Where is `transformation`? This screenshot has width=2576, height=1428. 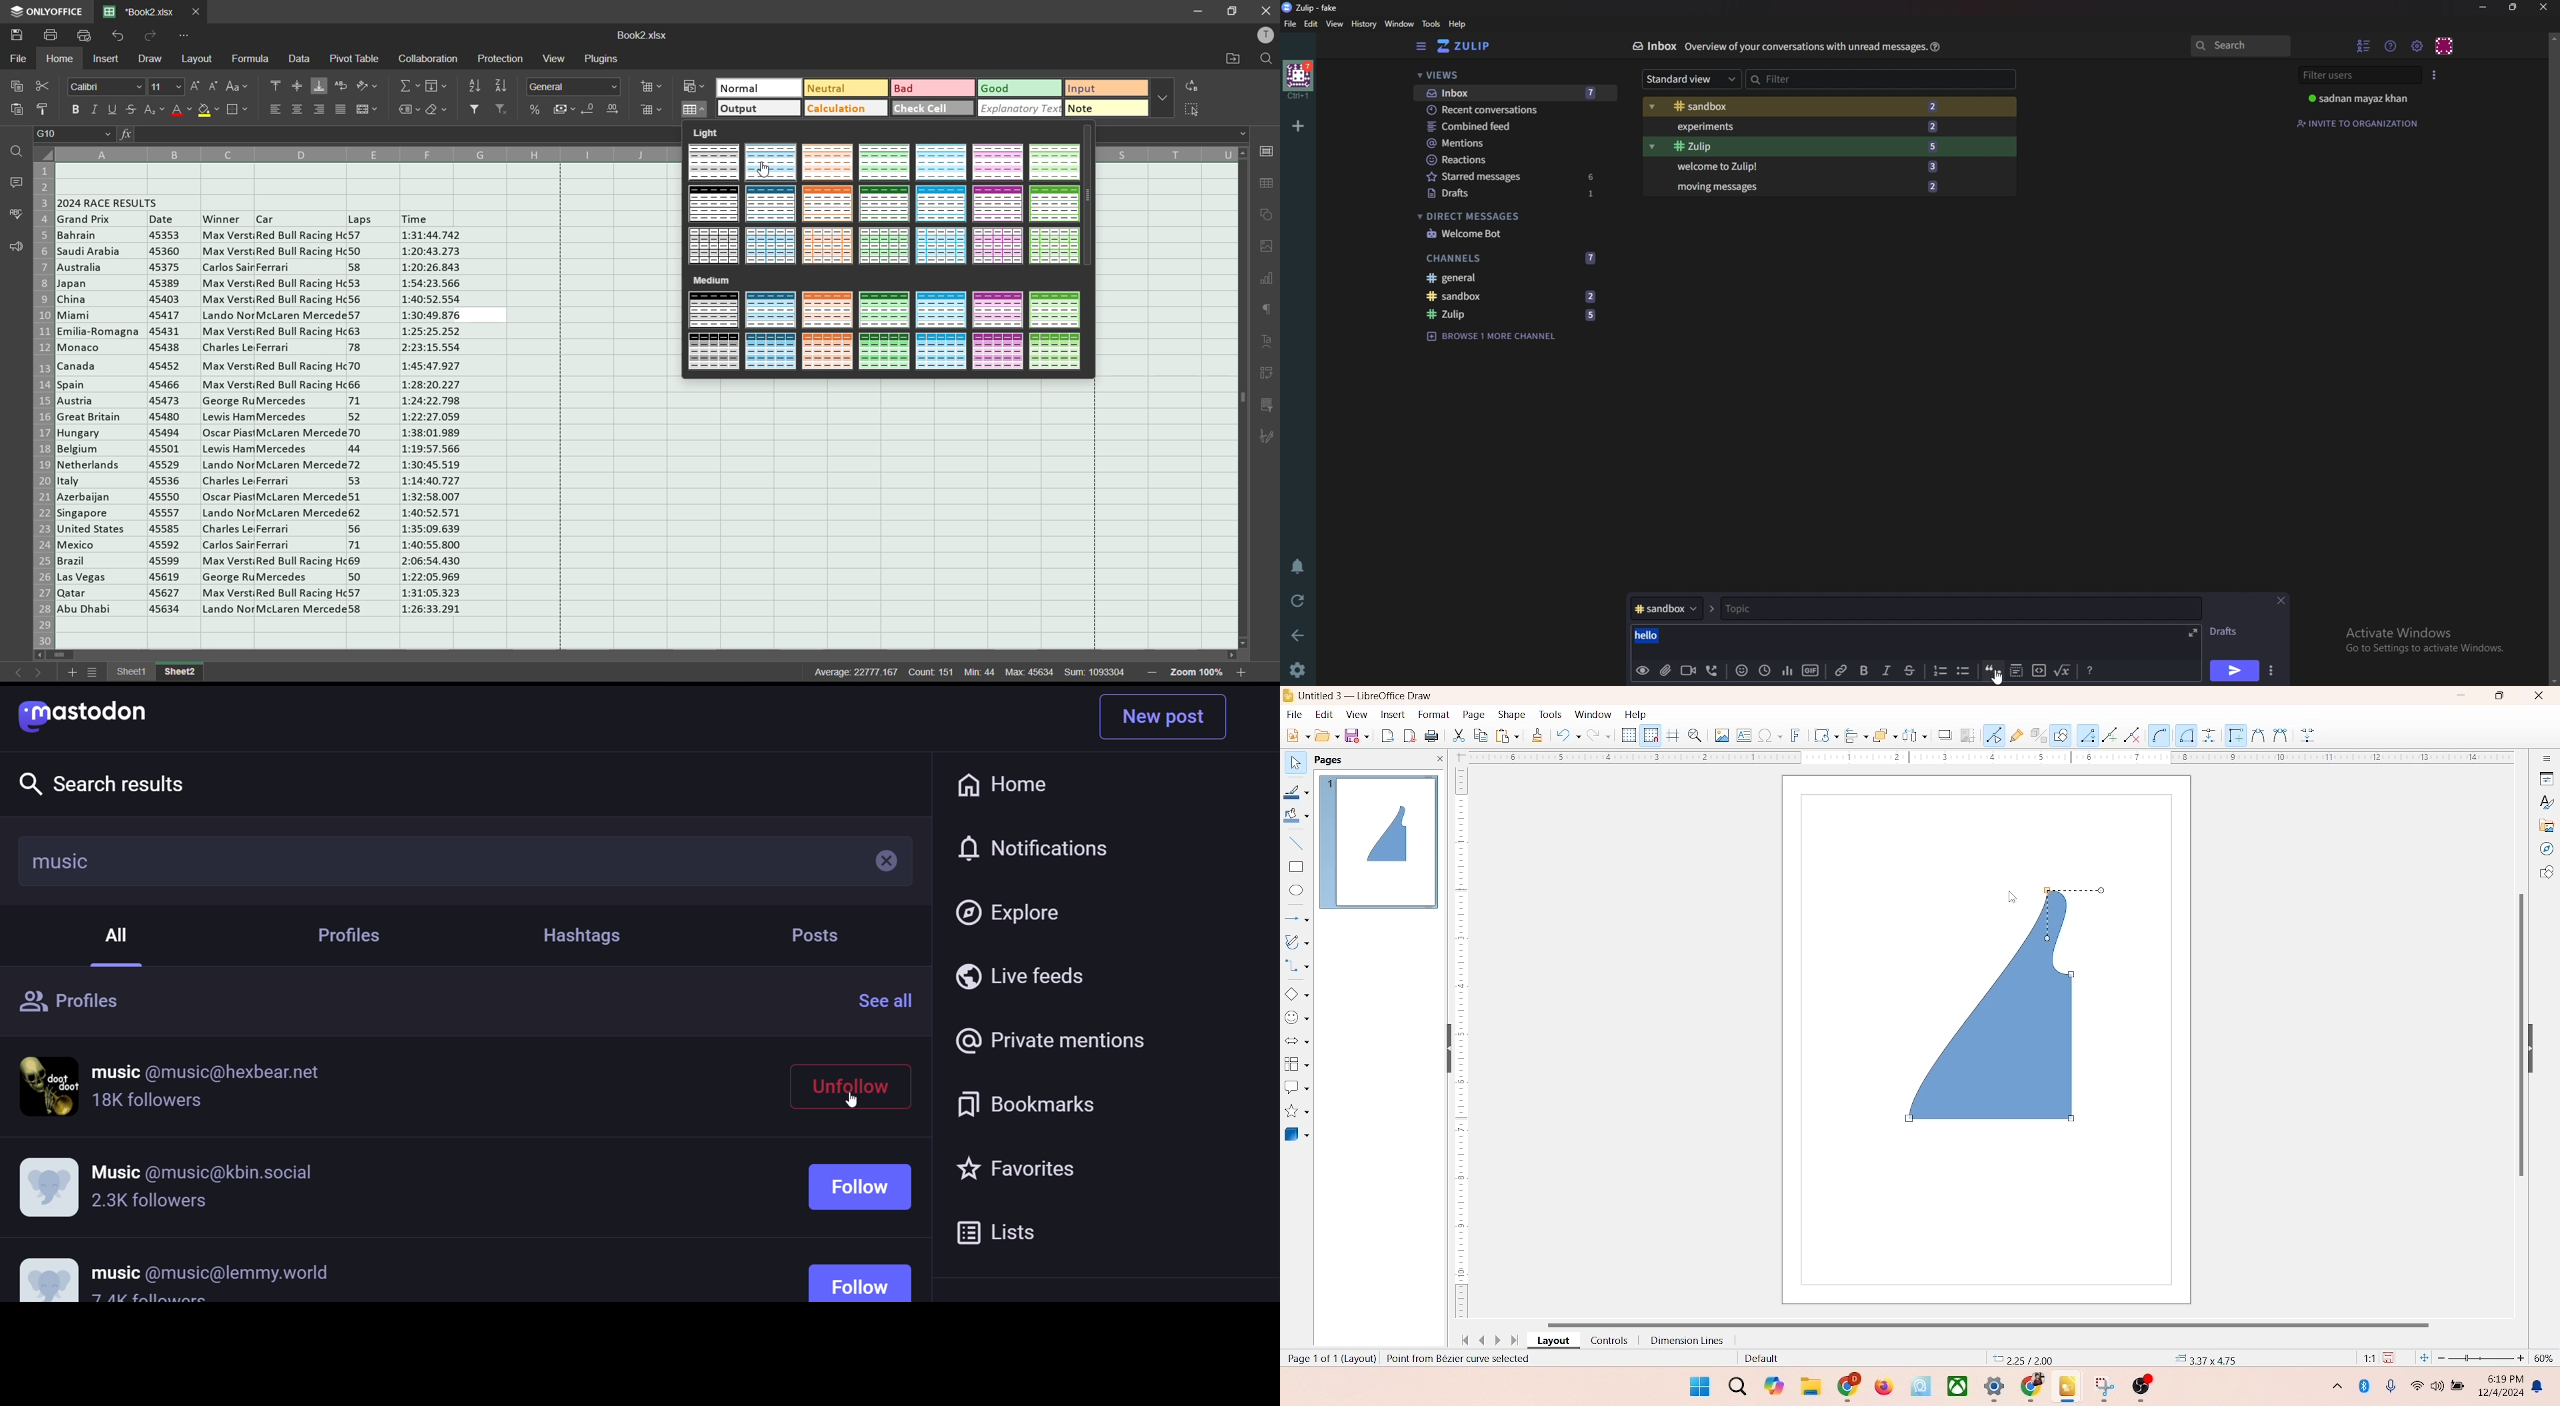
transformation is located at coordinates (1821, 735).